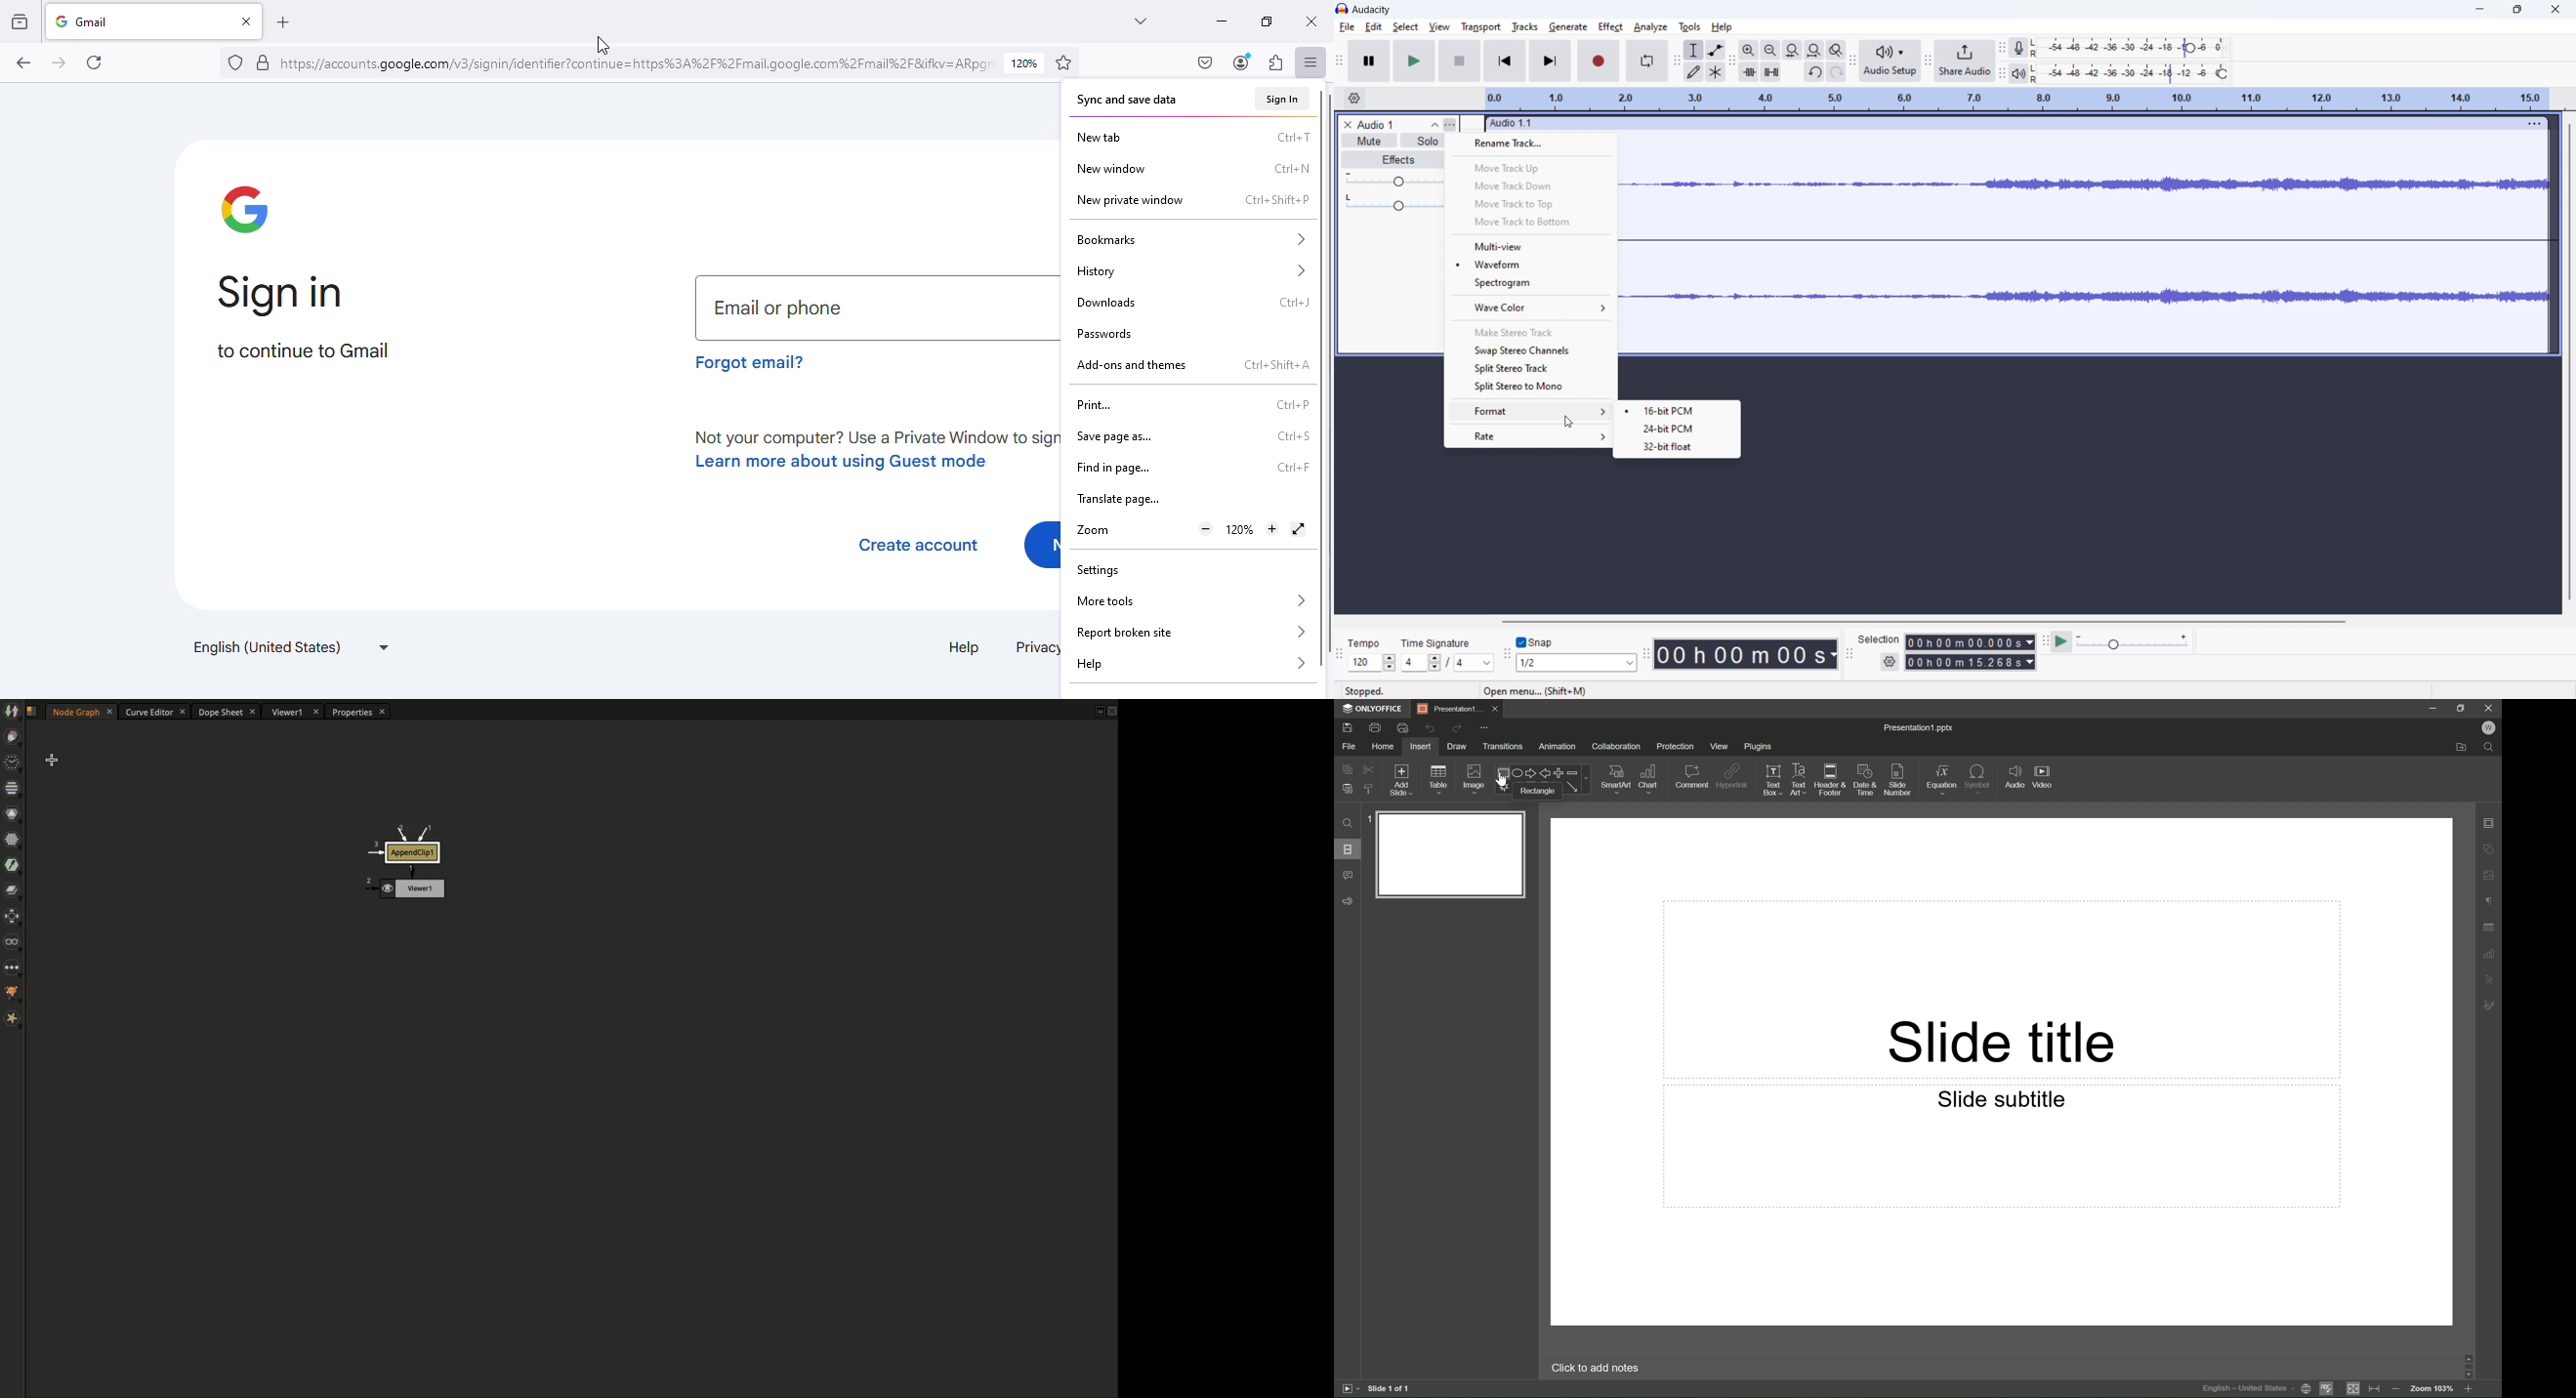 The height and width of the screenshot is (1400, 2576). I want to click on new private window, so click(1129, 201).